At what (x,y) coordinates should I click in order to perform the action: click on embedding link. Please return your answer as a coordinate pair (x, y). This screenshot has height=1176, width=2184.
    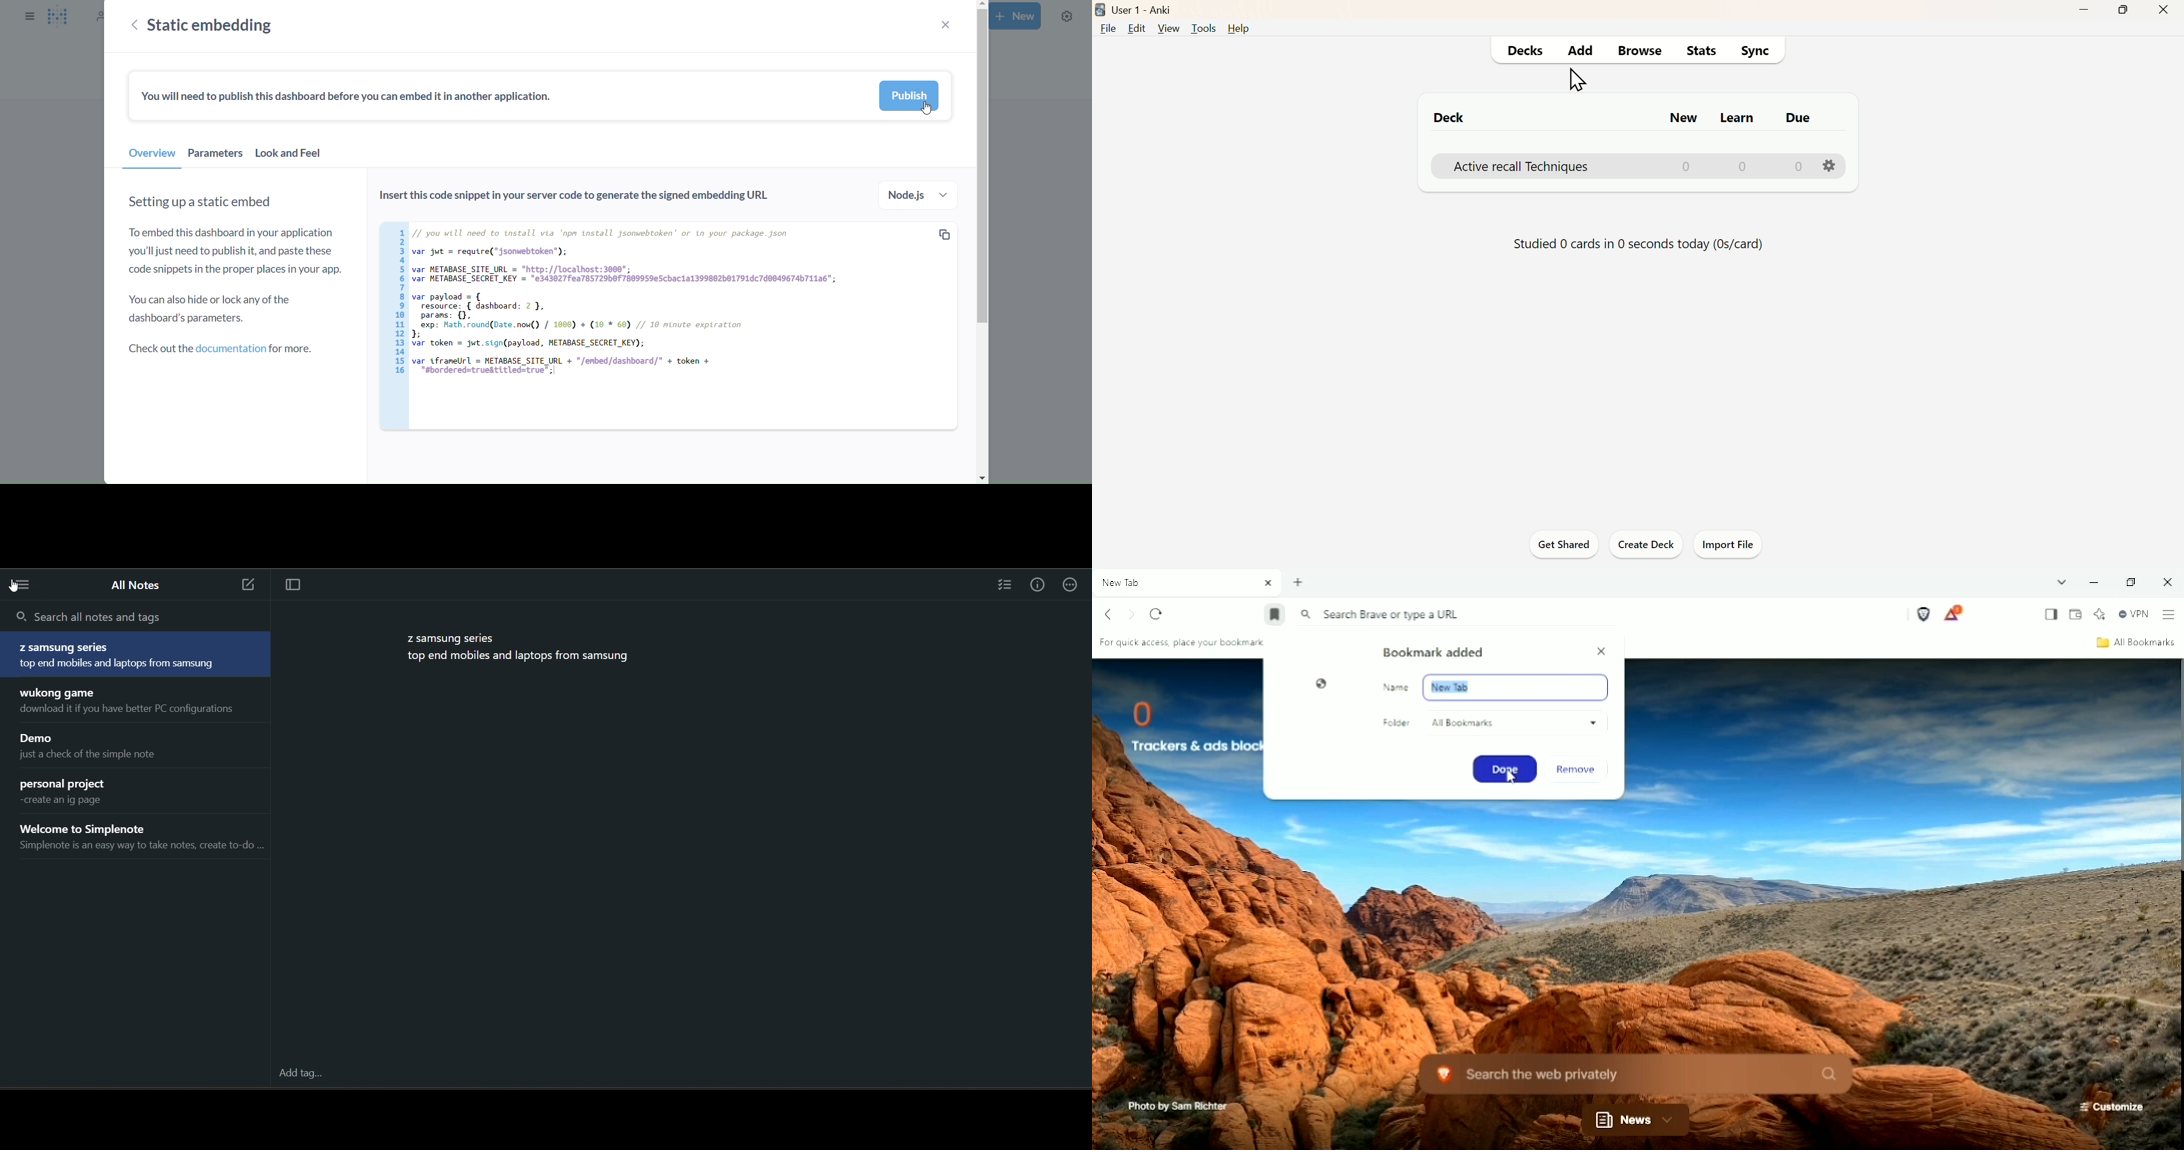
    Looking at the image, I should click on (663, 326).